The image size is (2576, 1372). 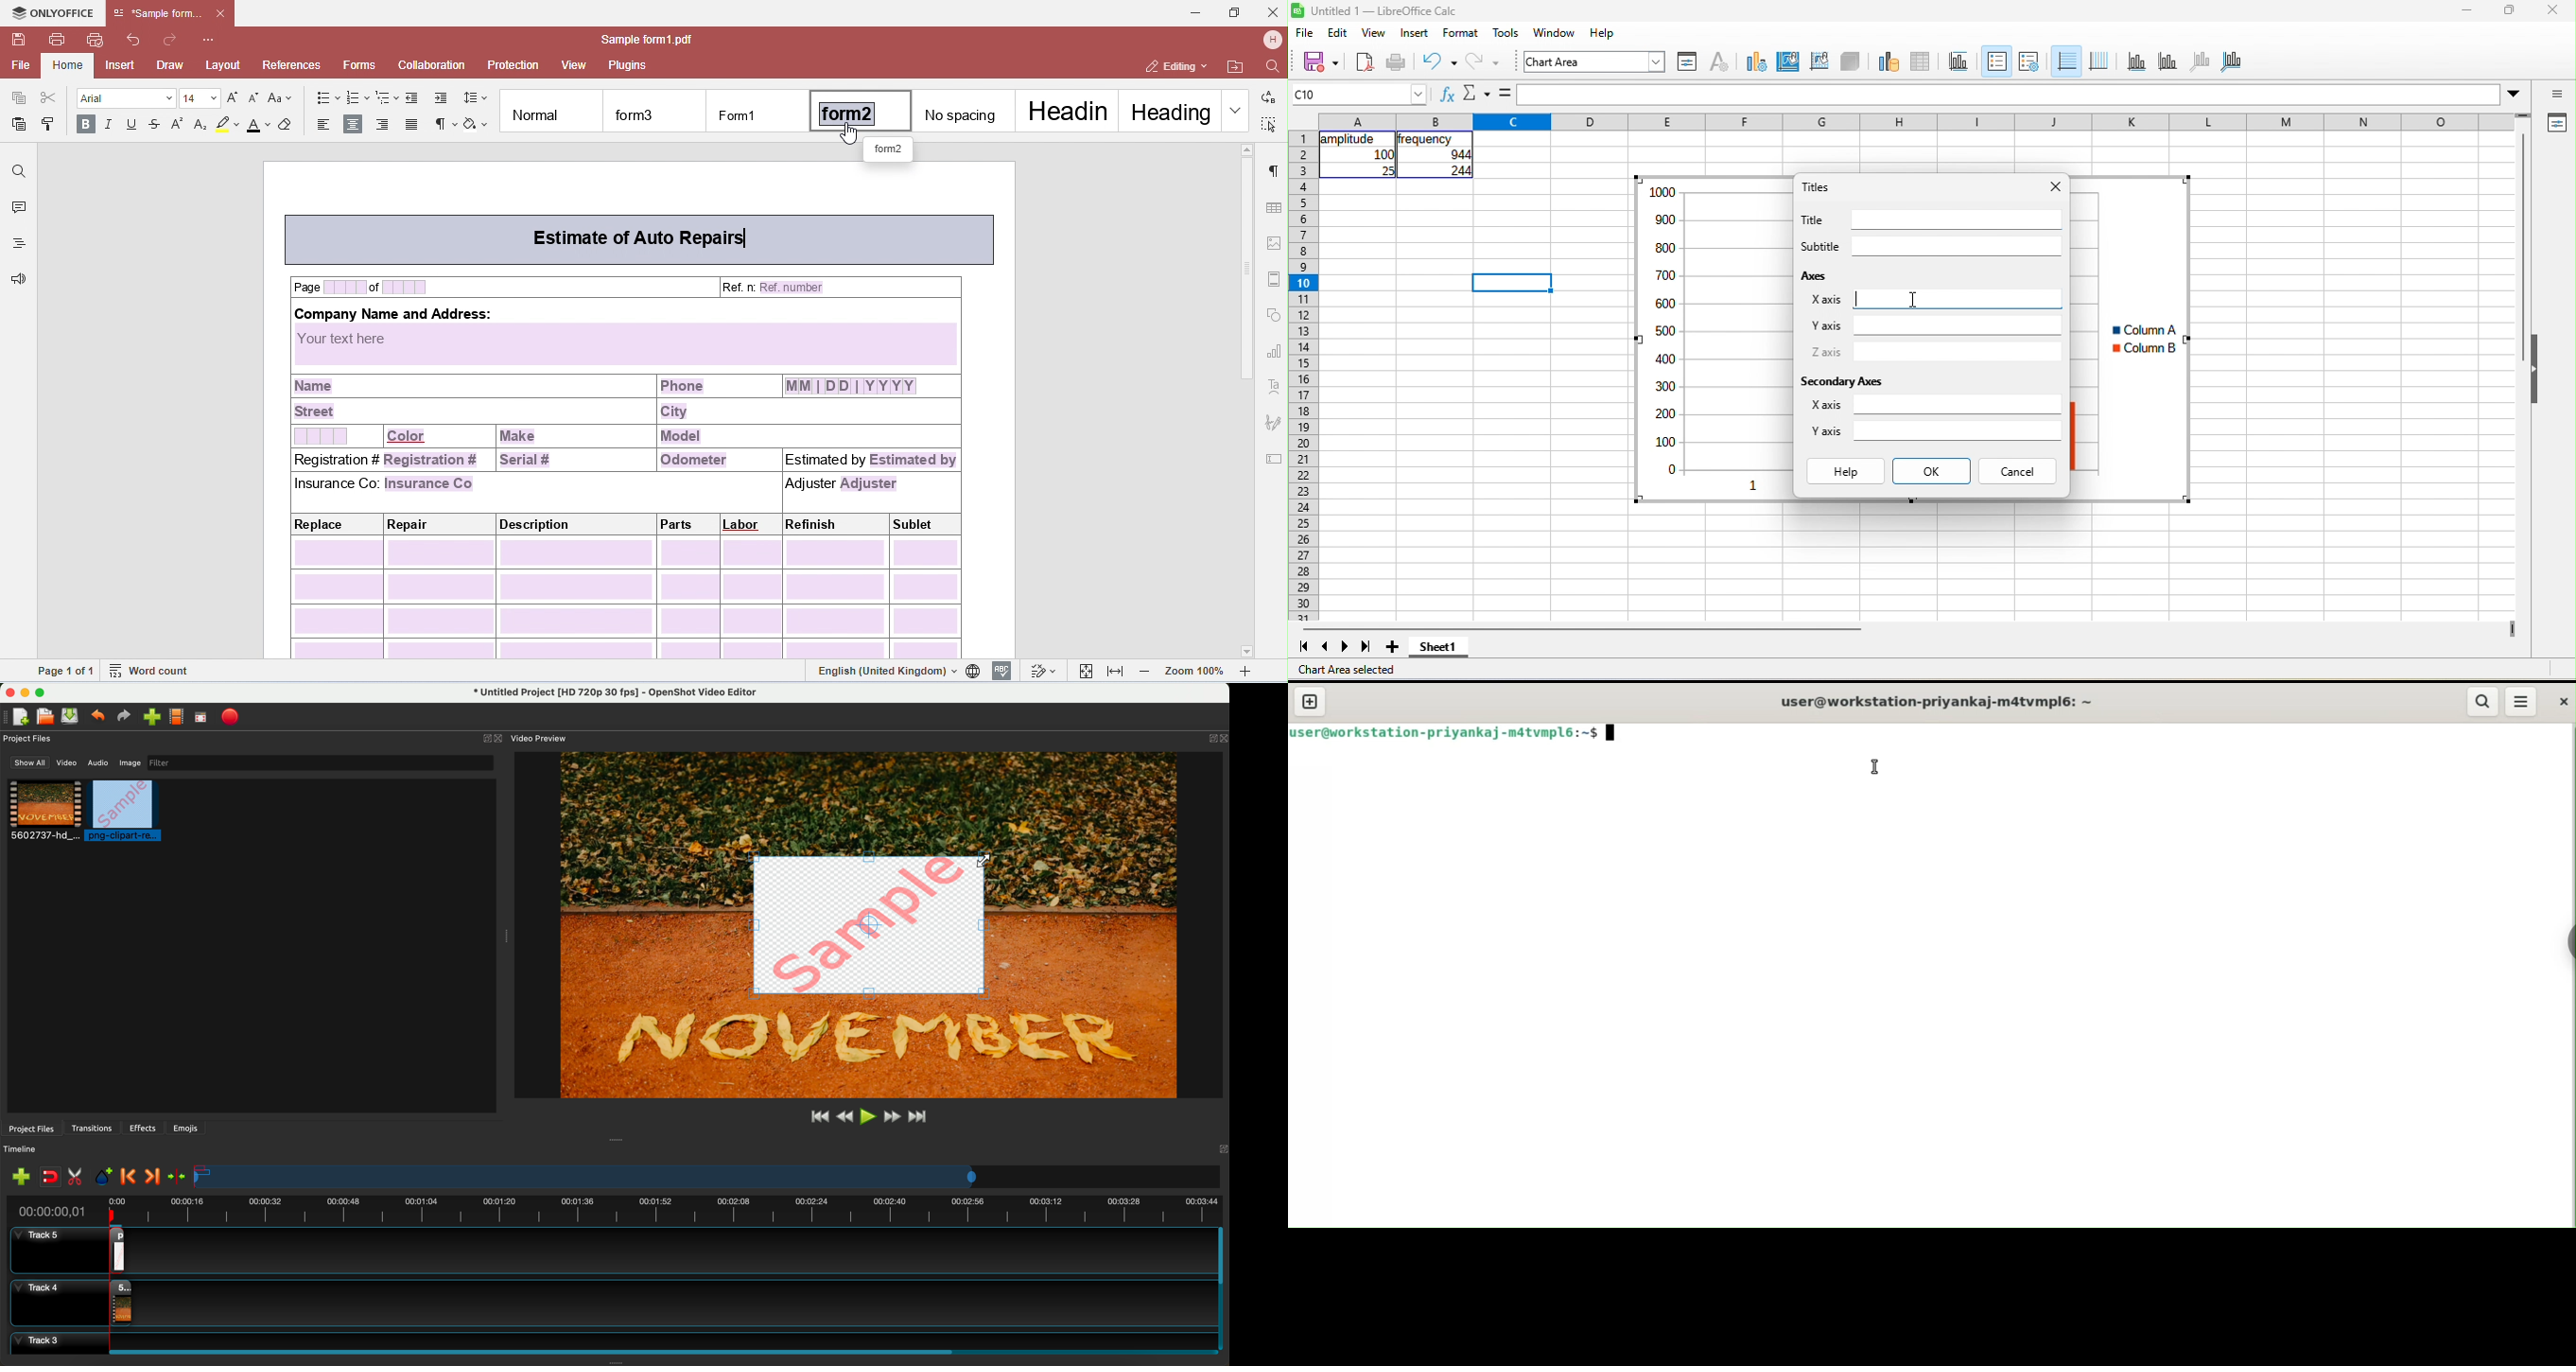 I want to click on 3d view, so click(x=1850, y=62).